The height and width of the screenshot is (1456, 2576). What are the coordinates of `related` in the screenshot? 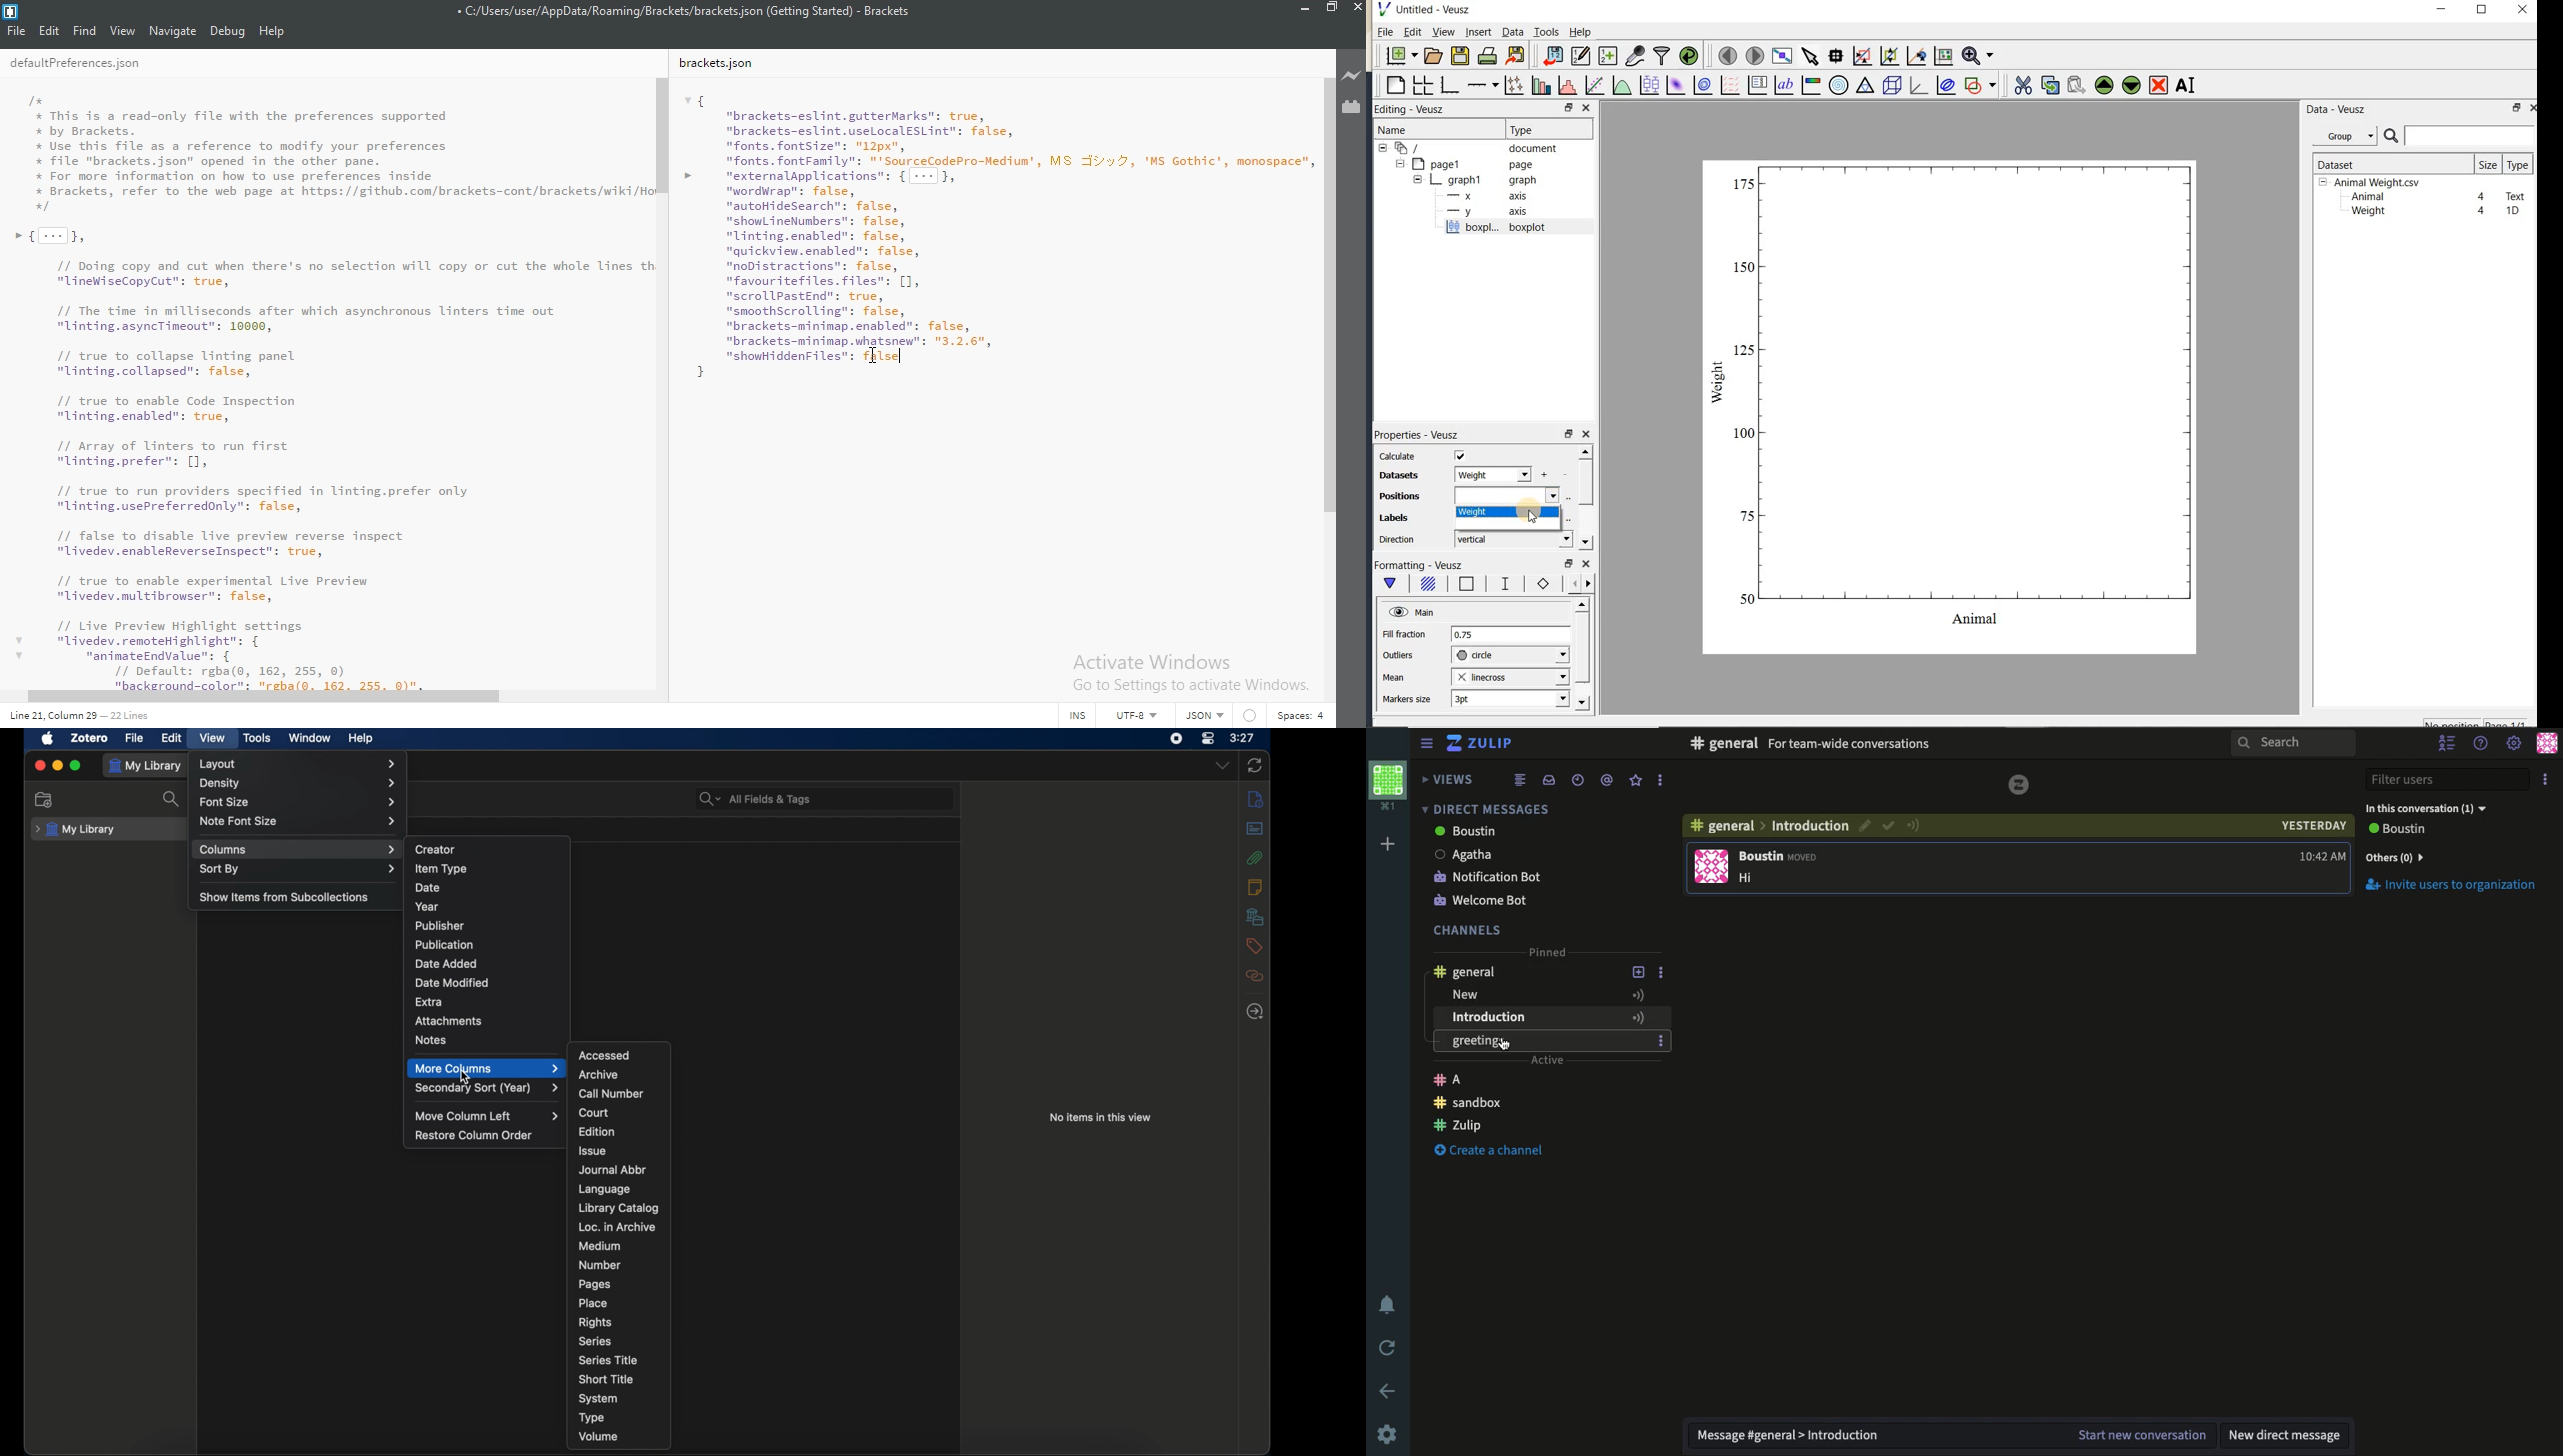 It's located at (1255, 975).